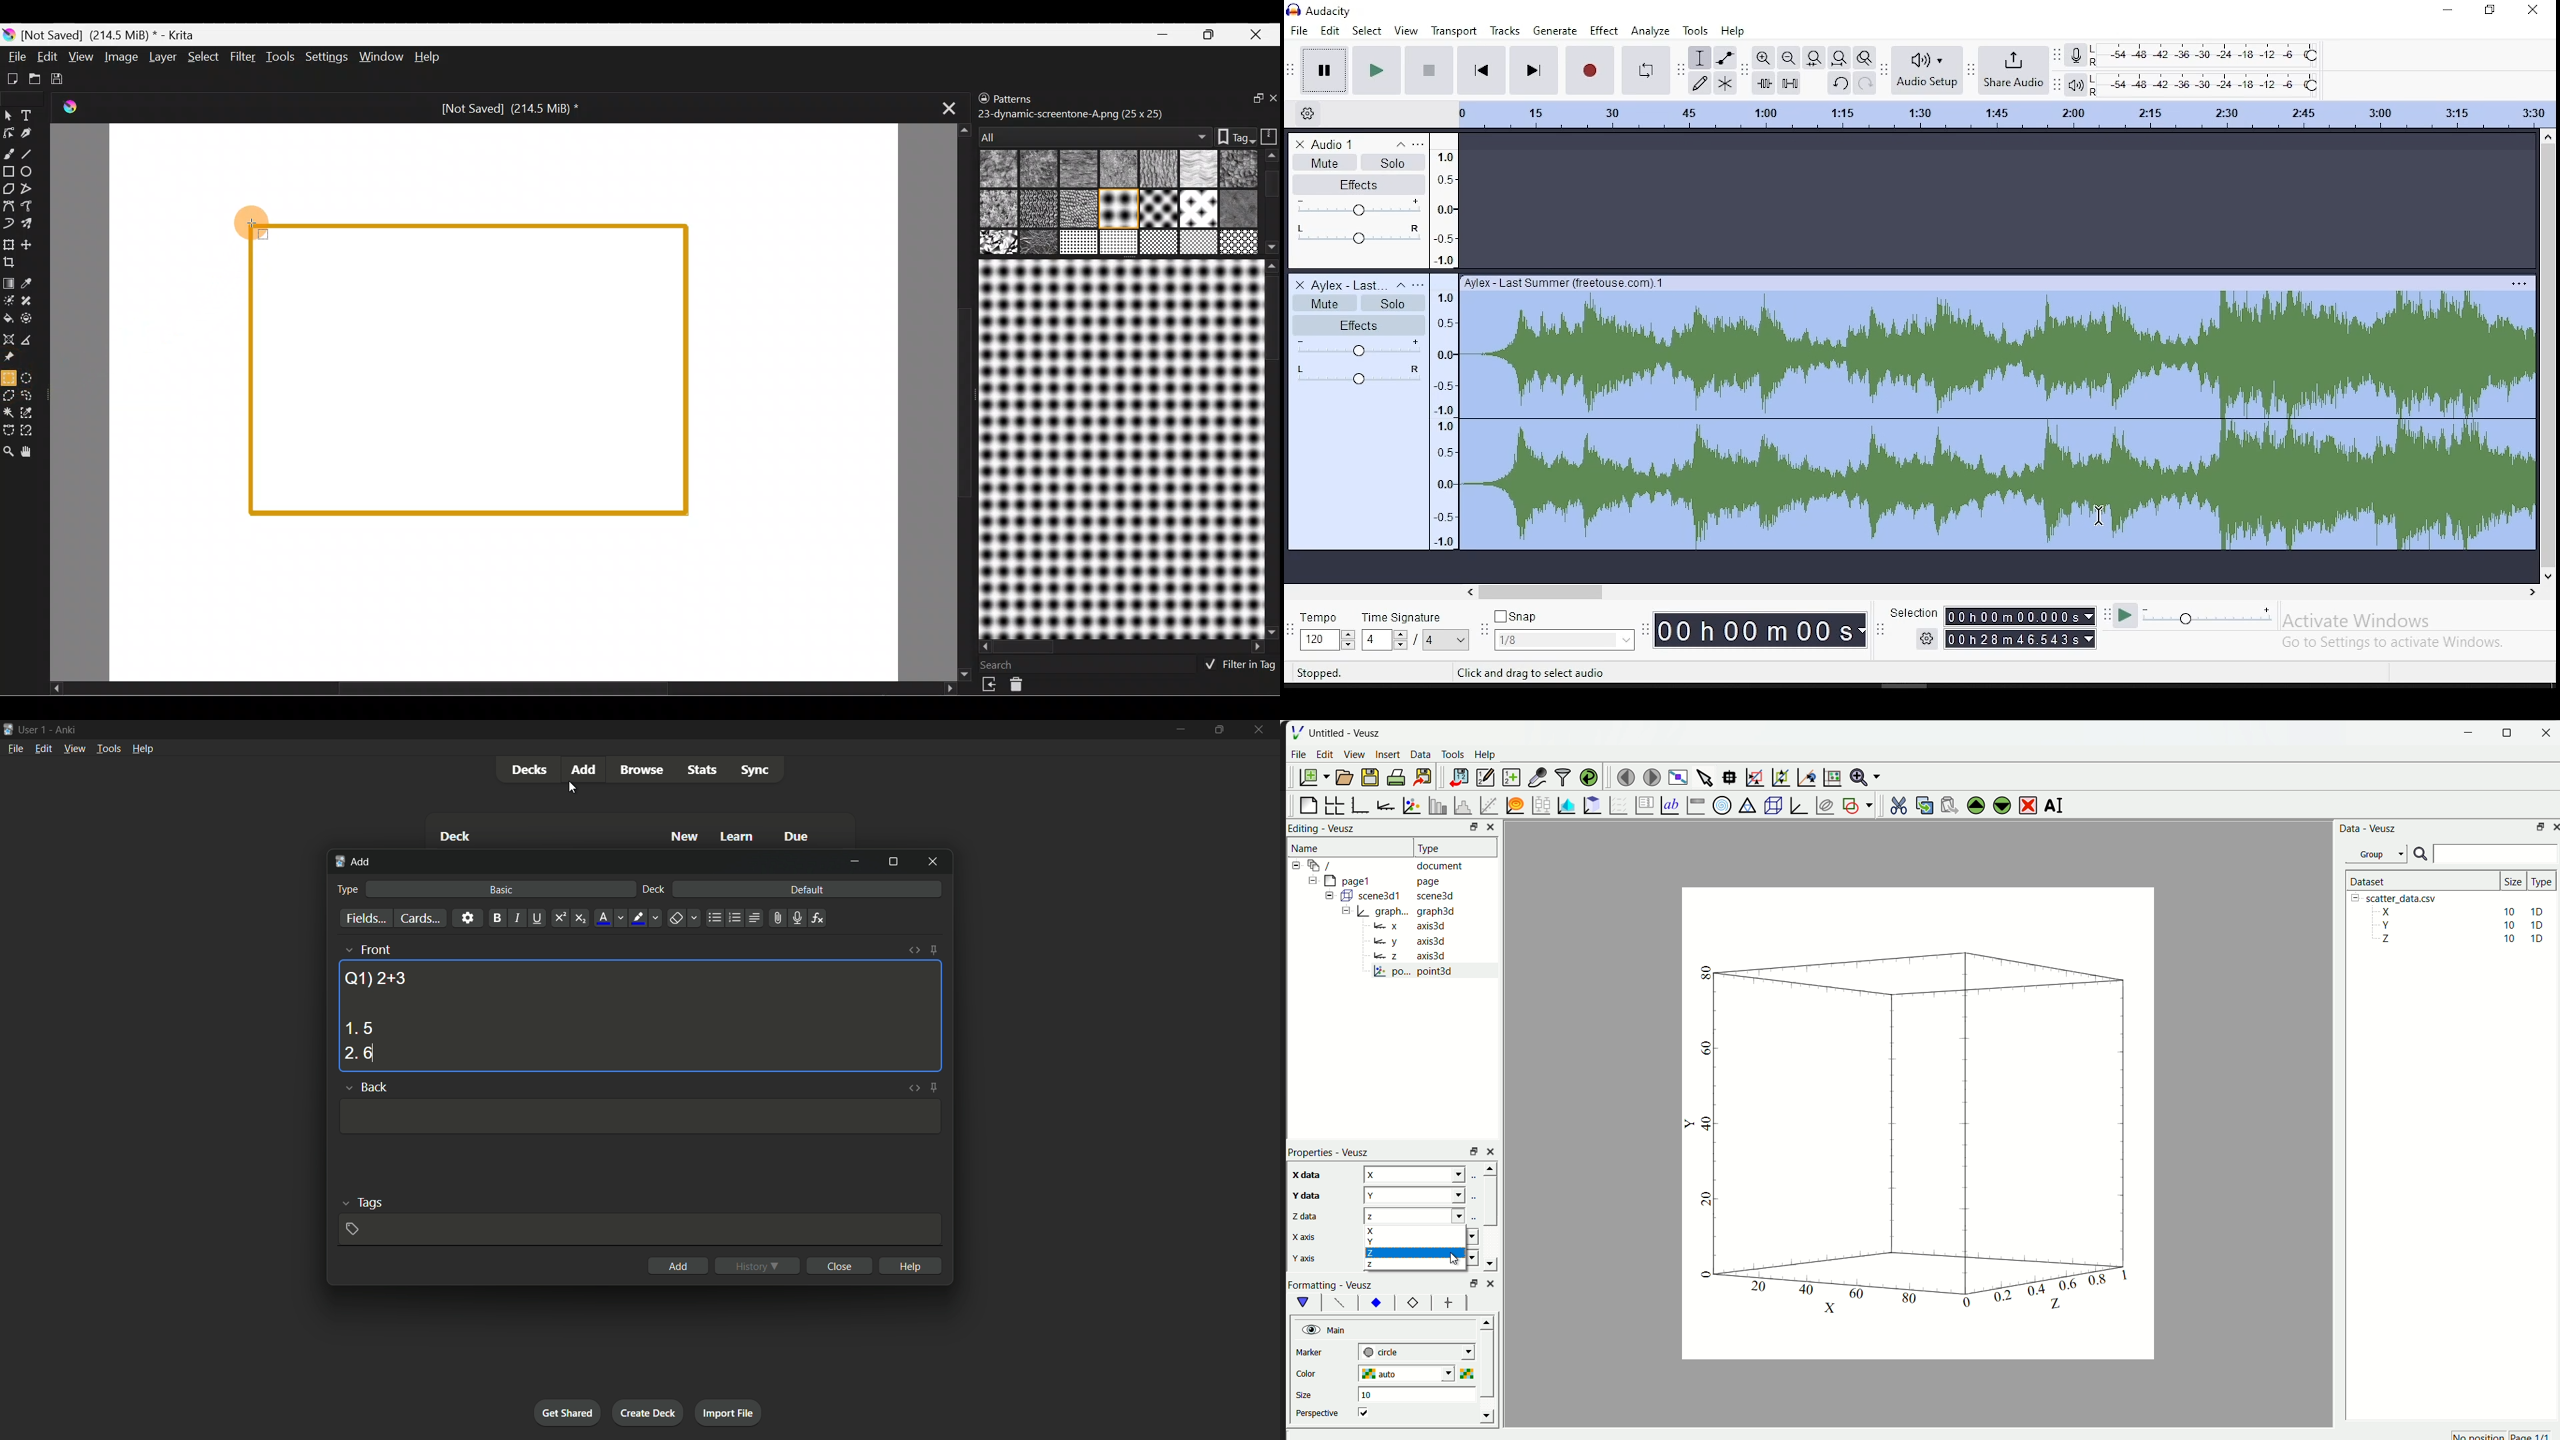  Describe the element at coordinates (113, 35) in the screenshot. I see `[Not Saved] (214.5 MiB) * - Krita` at that location.